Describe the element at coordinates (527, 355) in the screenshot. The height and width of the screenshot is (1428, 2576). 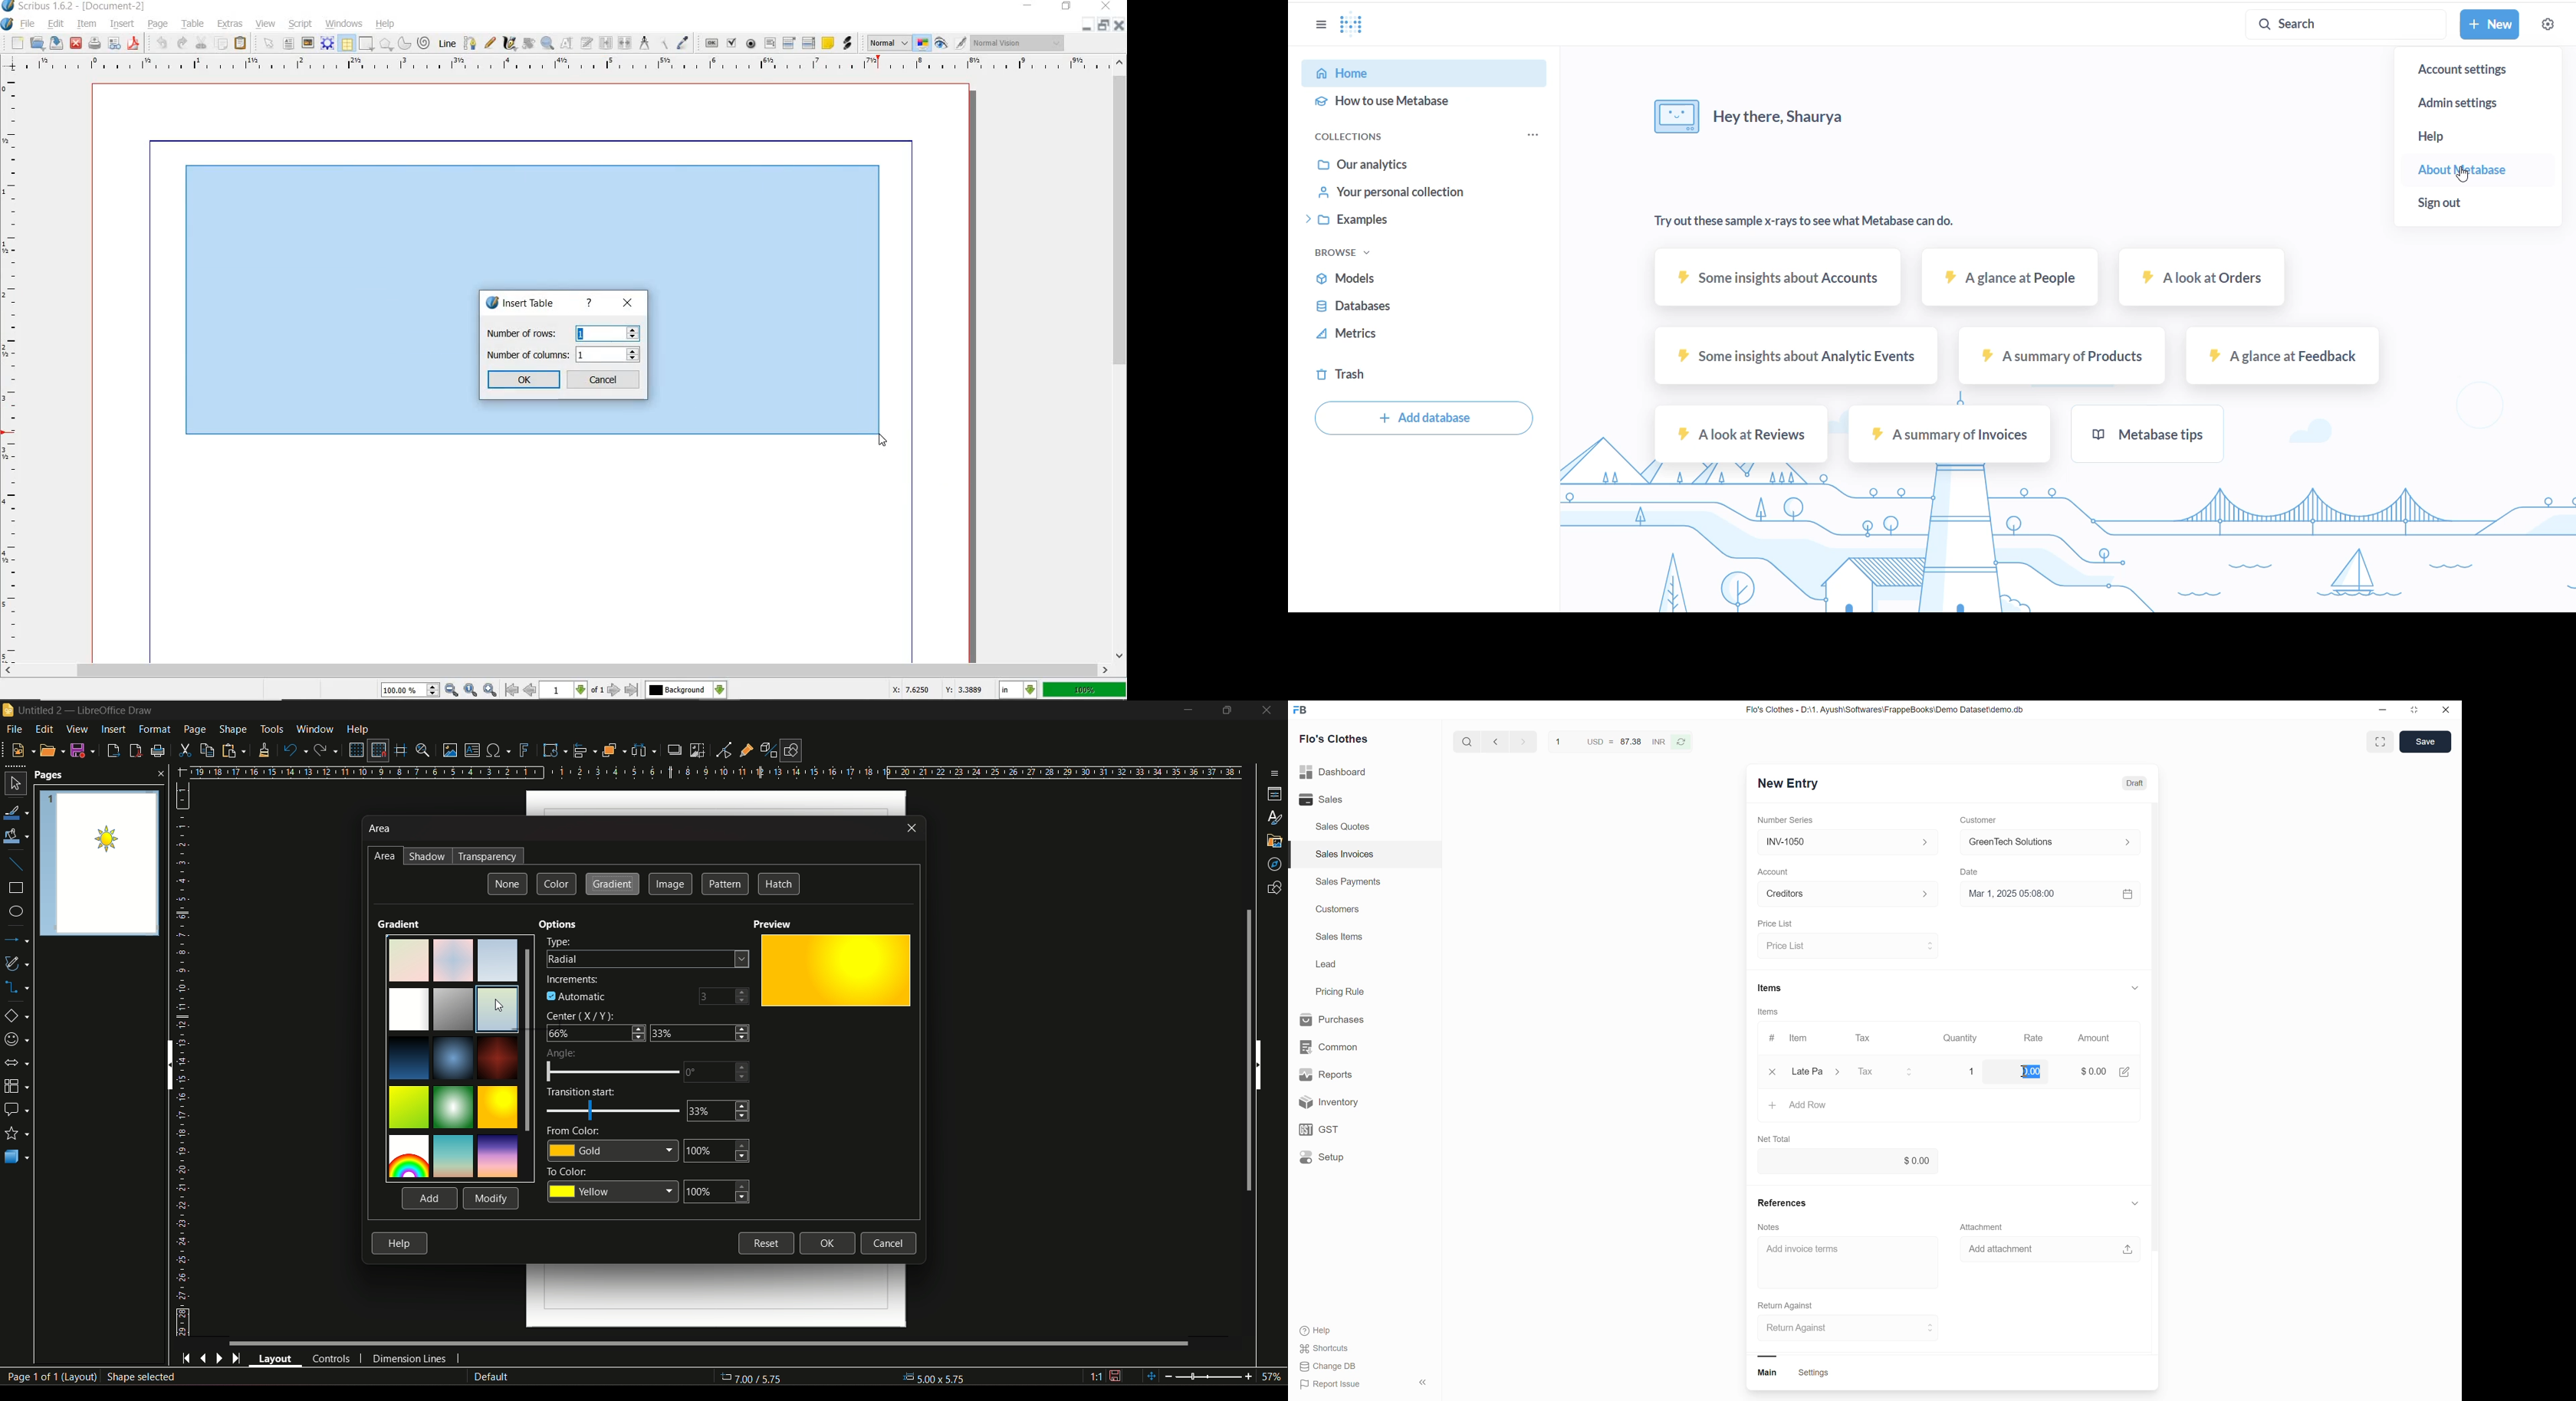
I see `Number of columns:` at that location.